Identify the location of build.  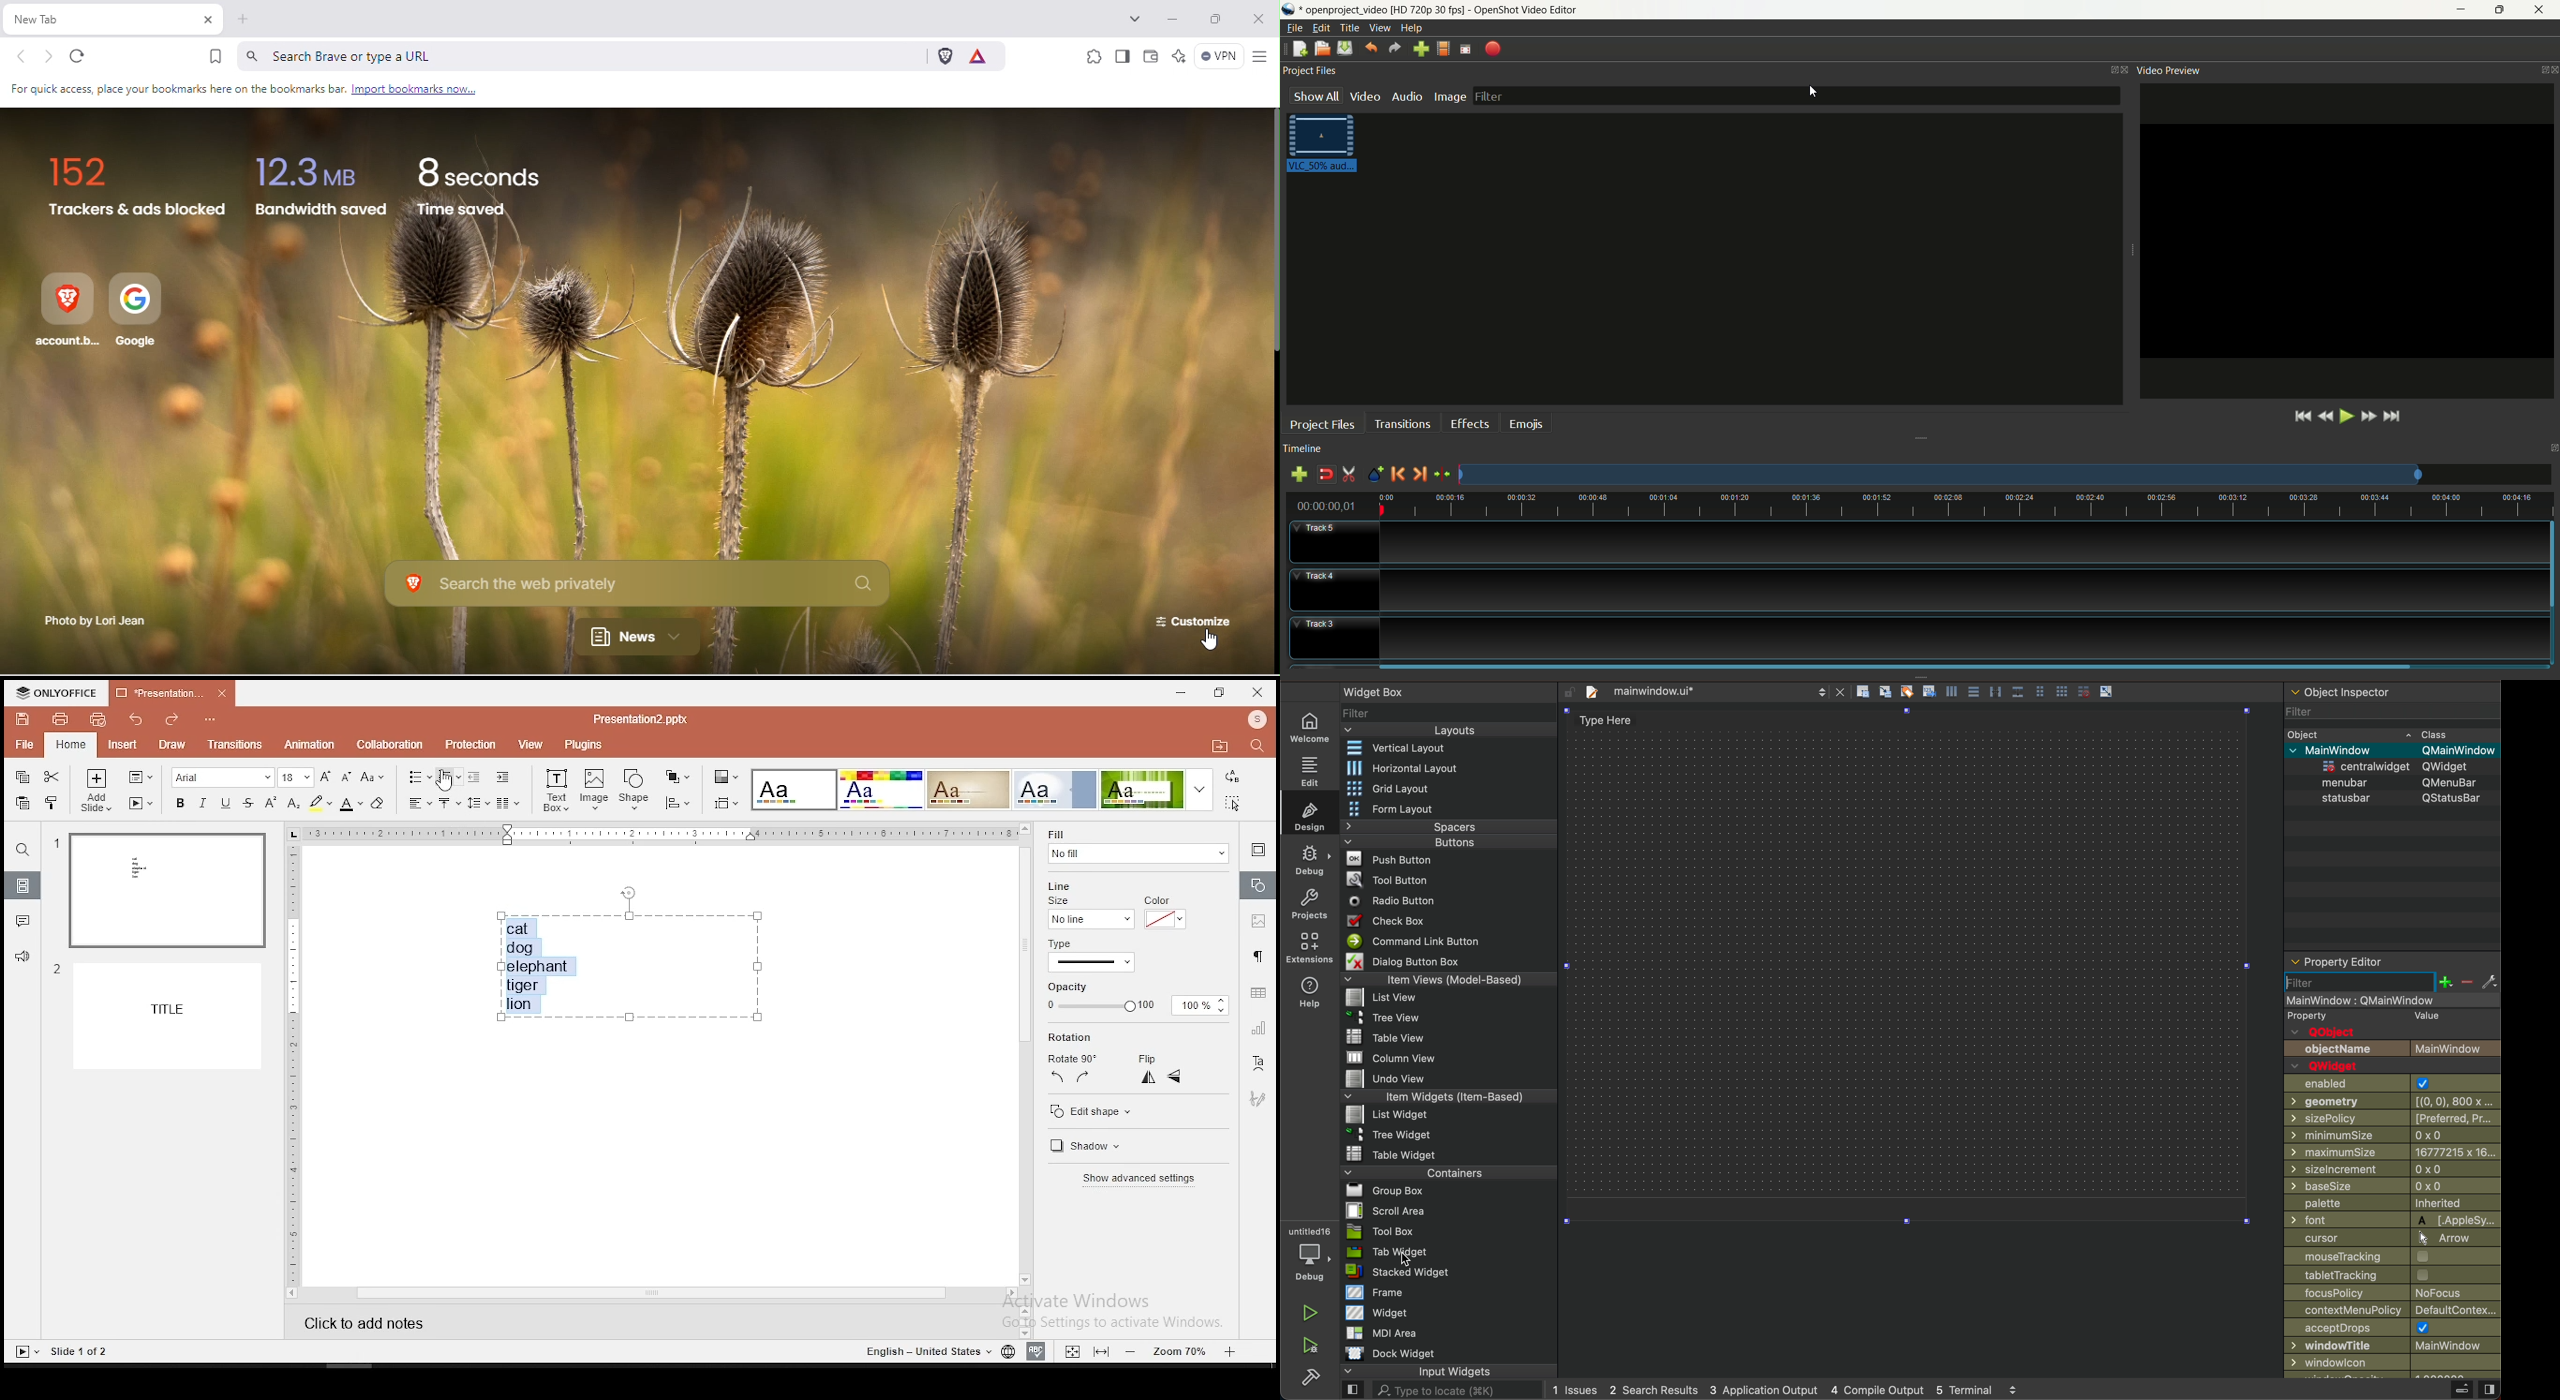
(1315, 1379).